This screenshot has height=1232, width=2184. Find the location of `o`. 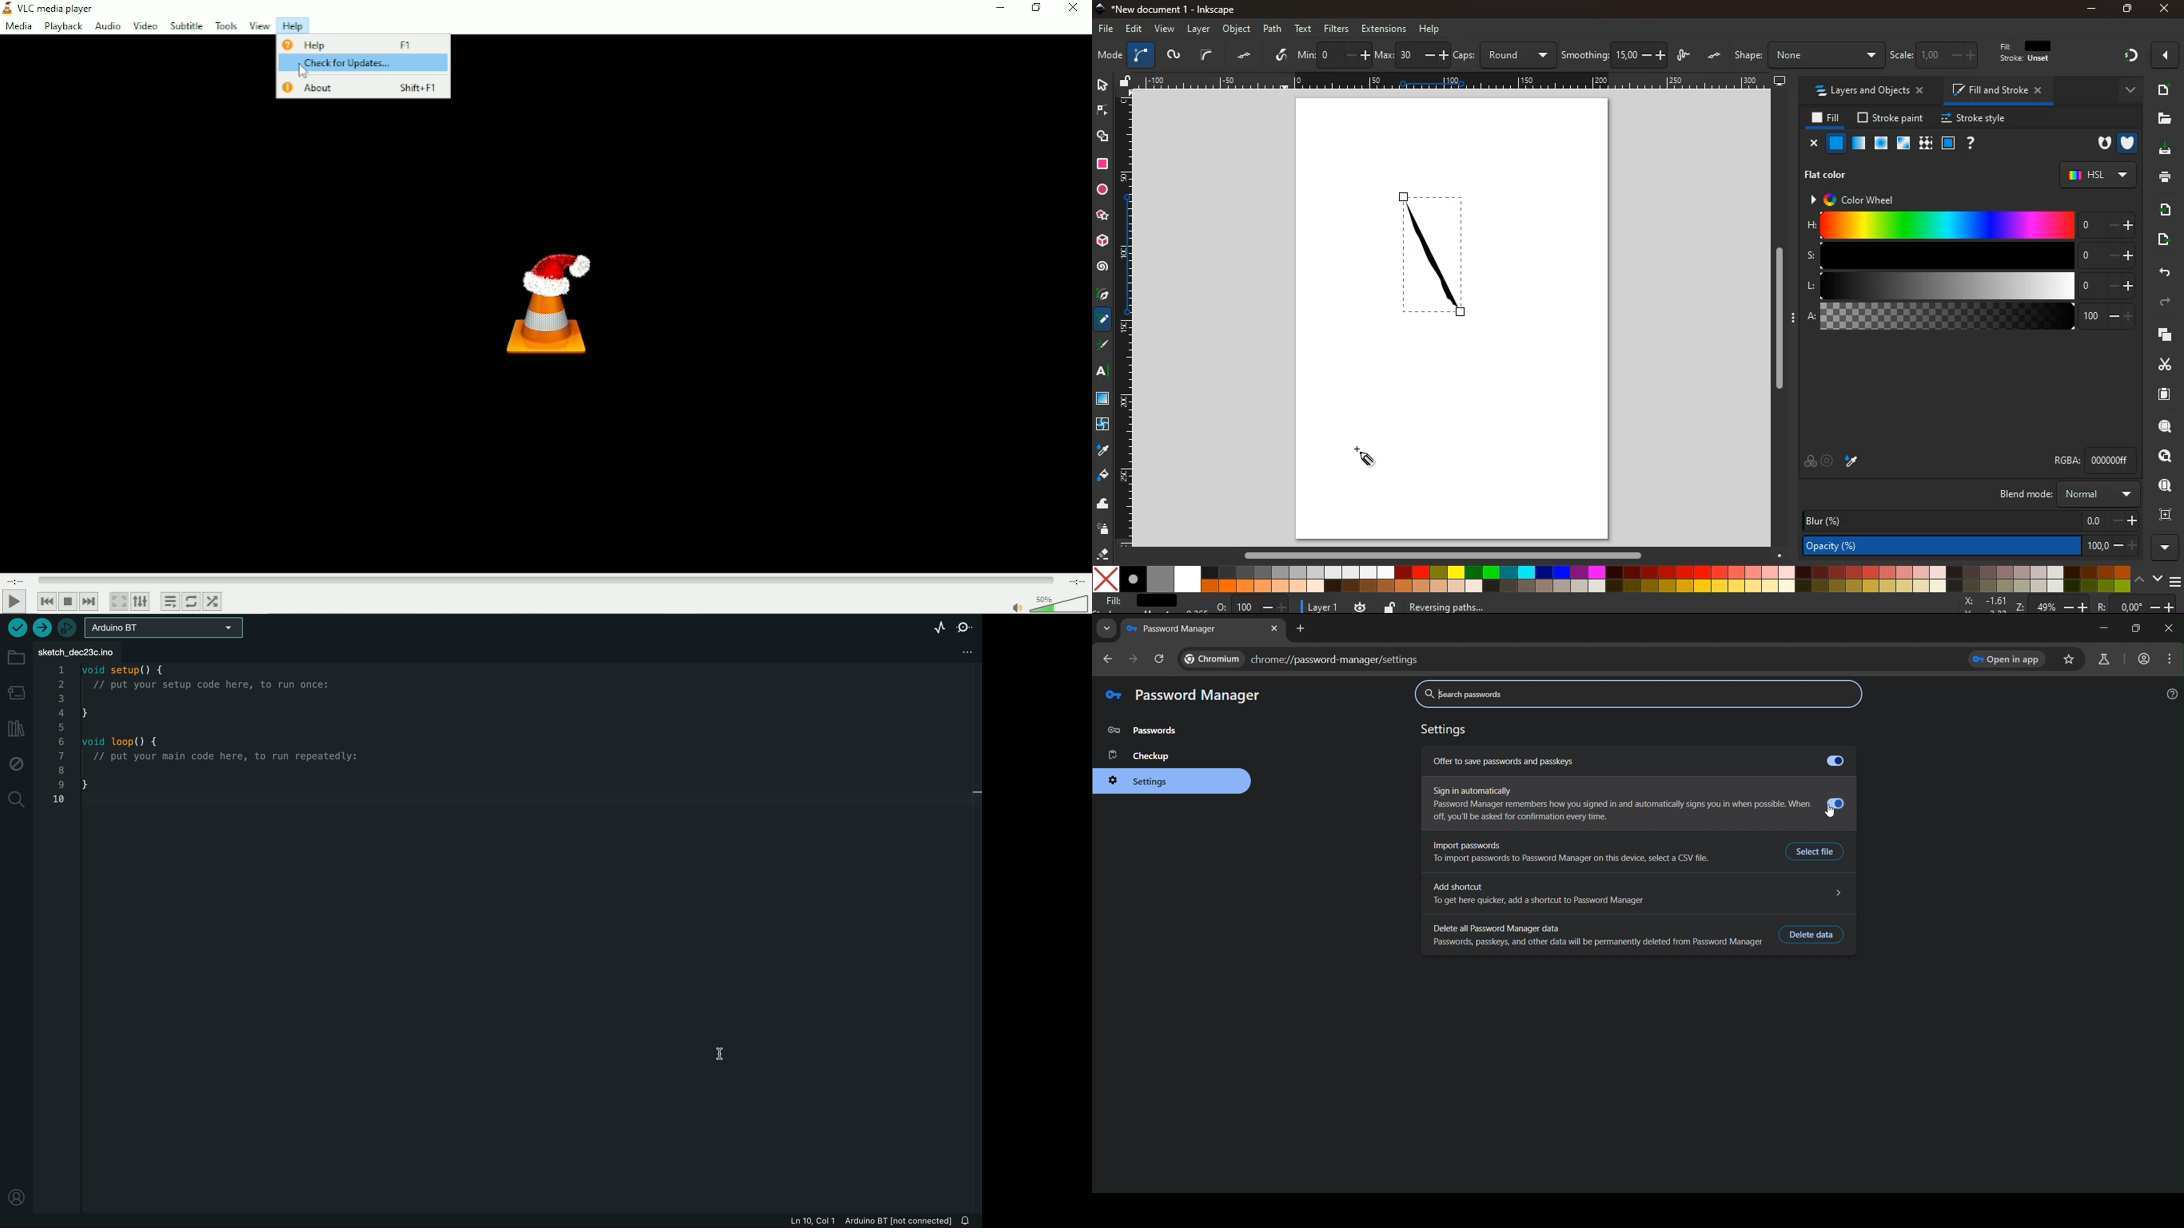

o is located at coordinates (1252, 607).